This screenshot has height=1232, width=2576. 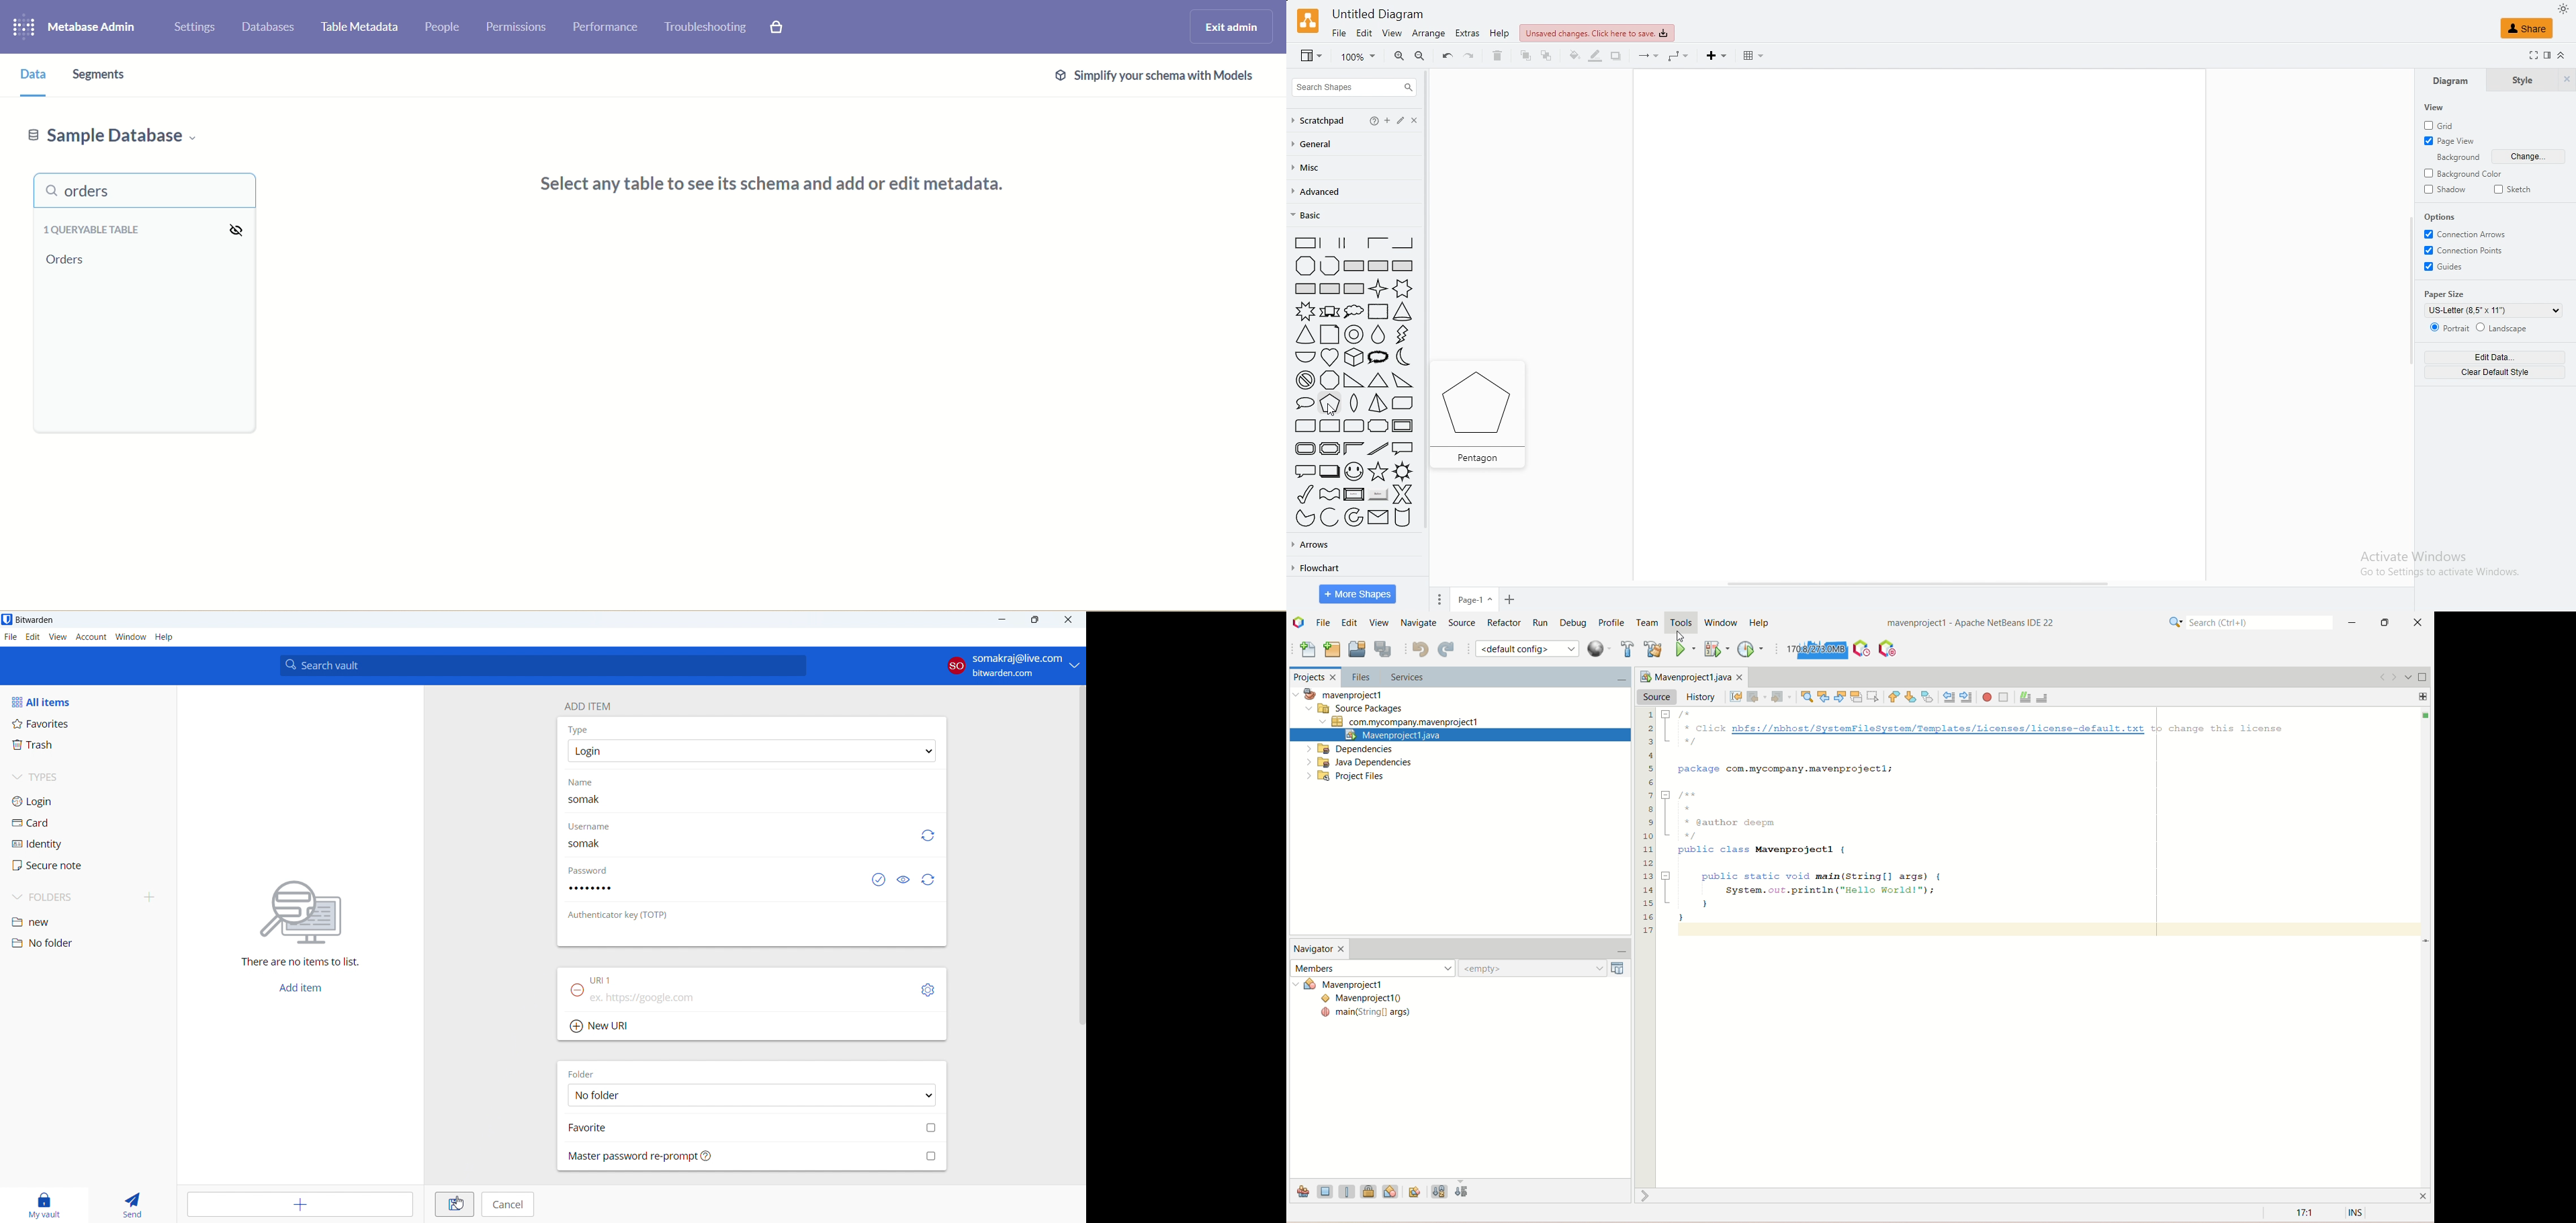 What do you see at coordinates (1382, 14) in the screenshot?
I see `Untitled Diagram` at bounding box center [1382, 14].